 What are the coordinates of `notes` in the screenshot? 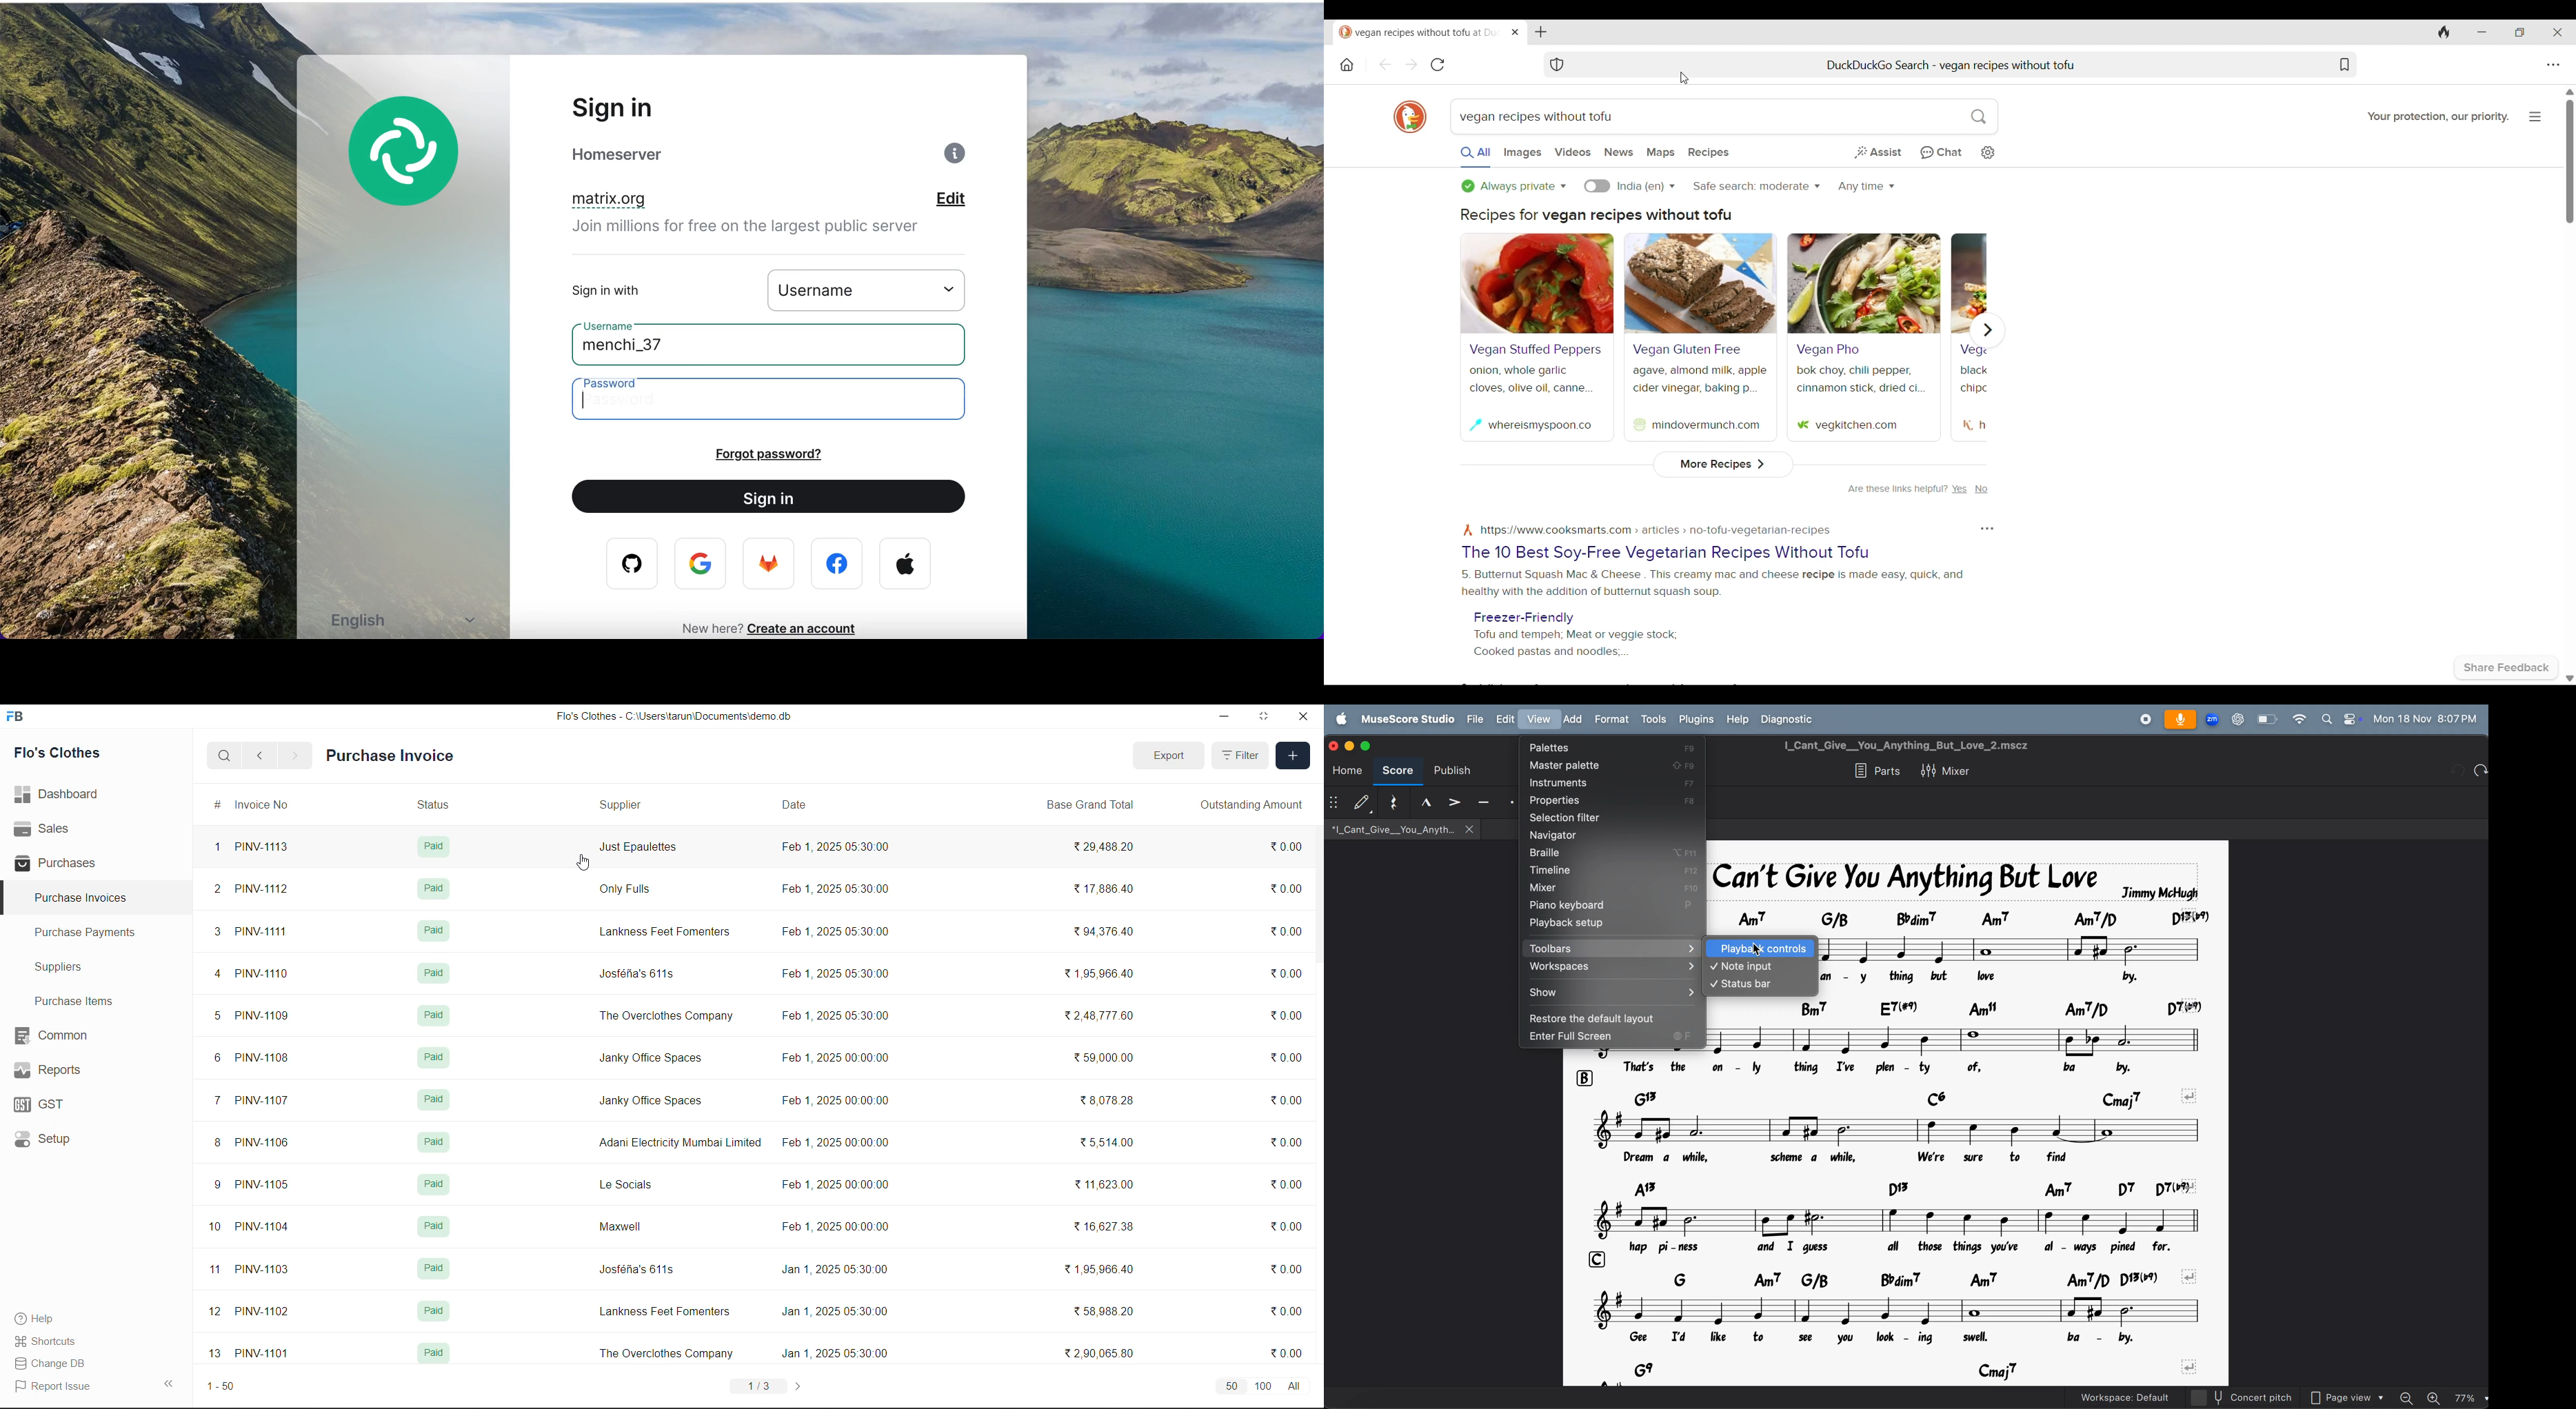 It's located at (1893, 1131).